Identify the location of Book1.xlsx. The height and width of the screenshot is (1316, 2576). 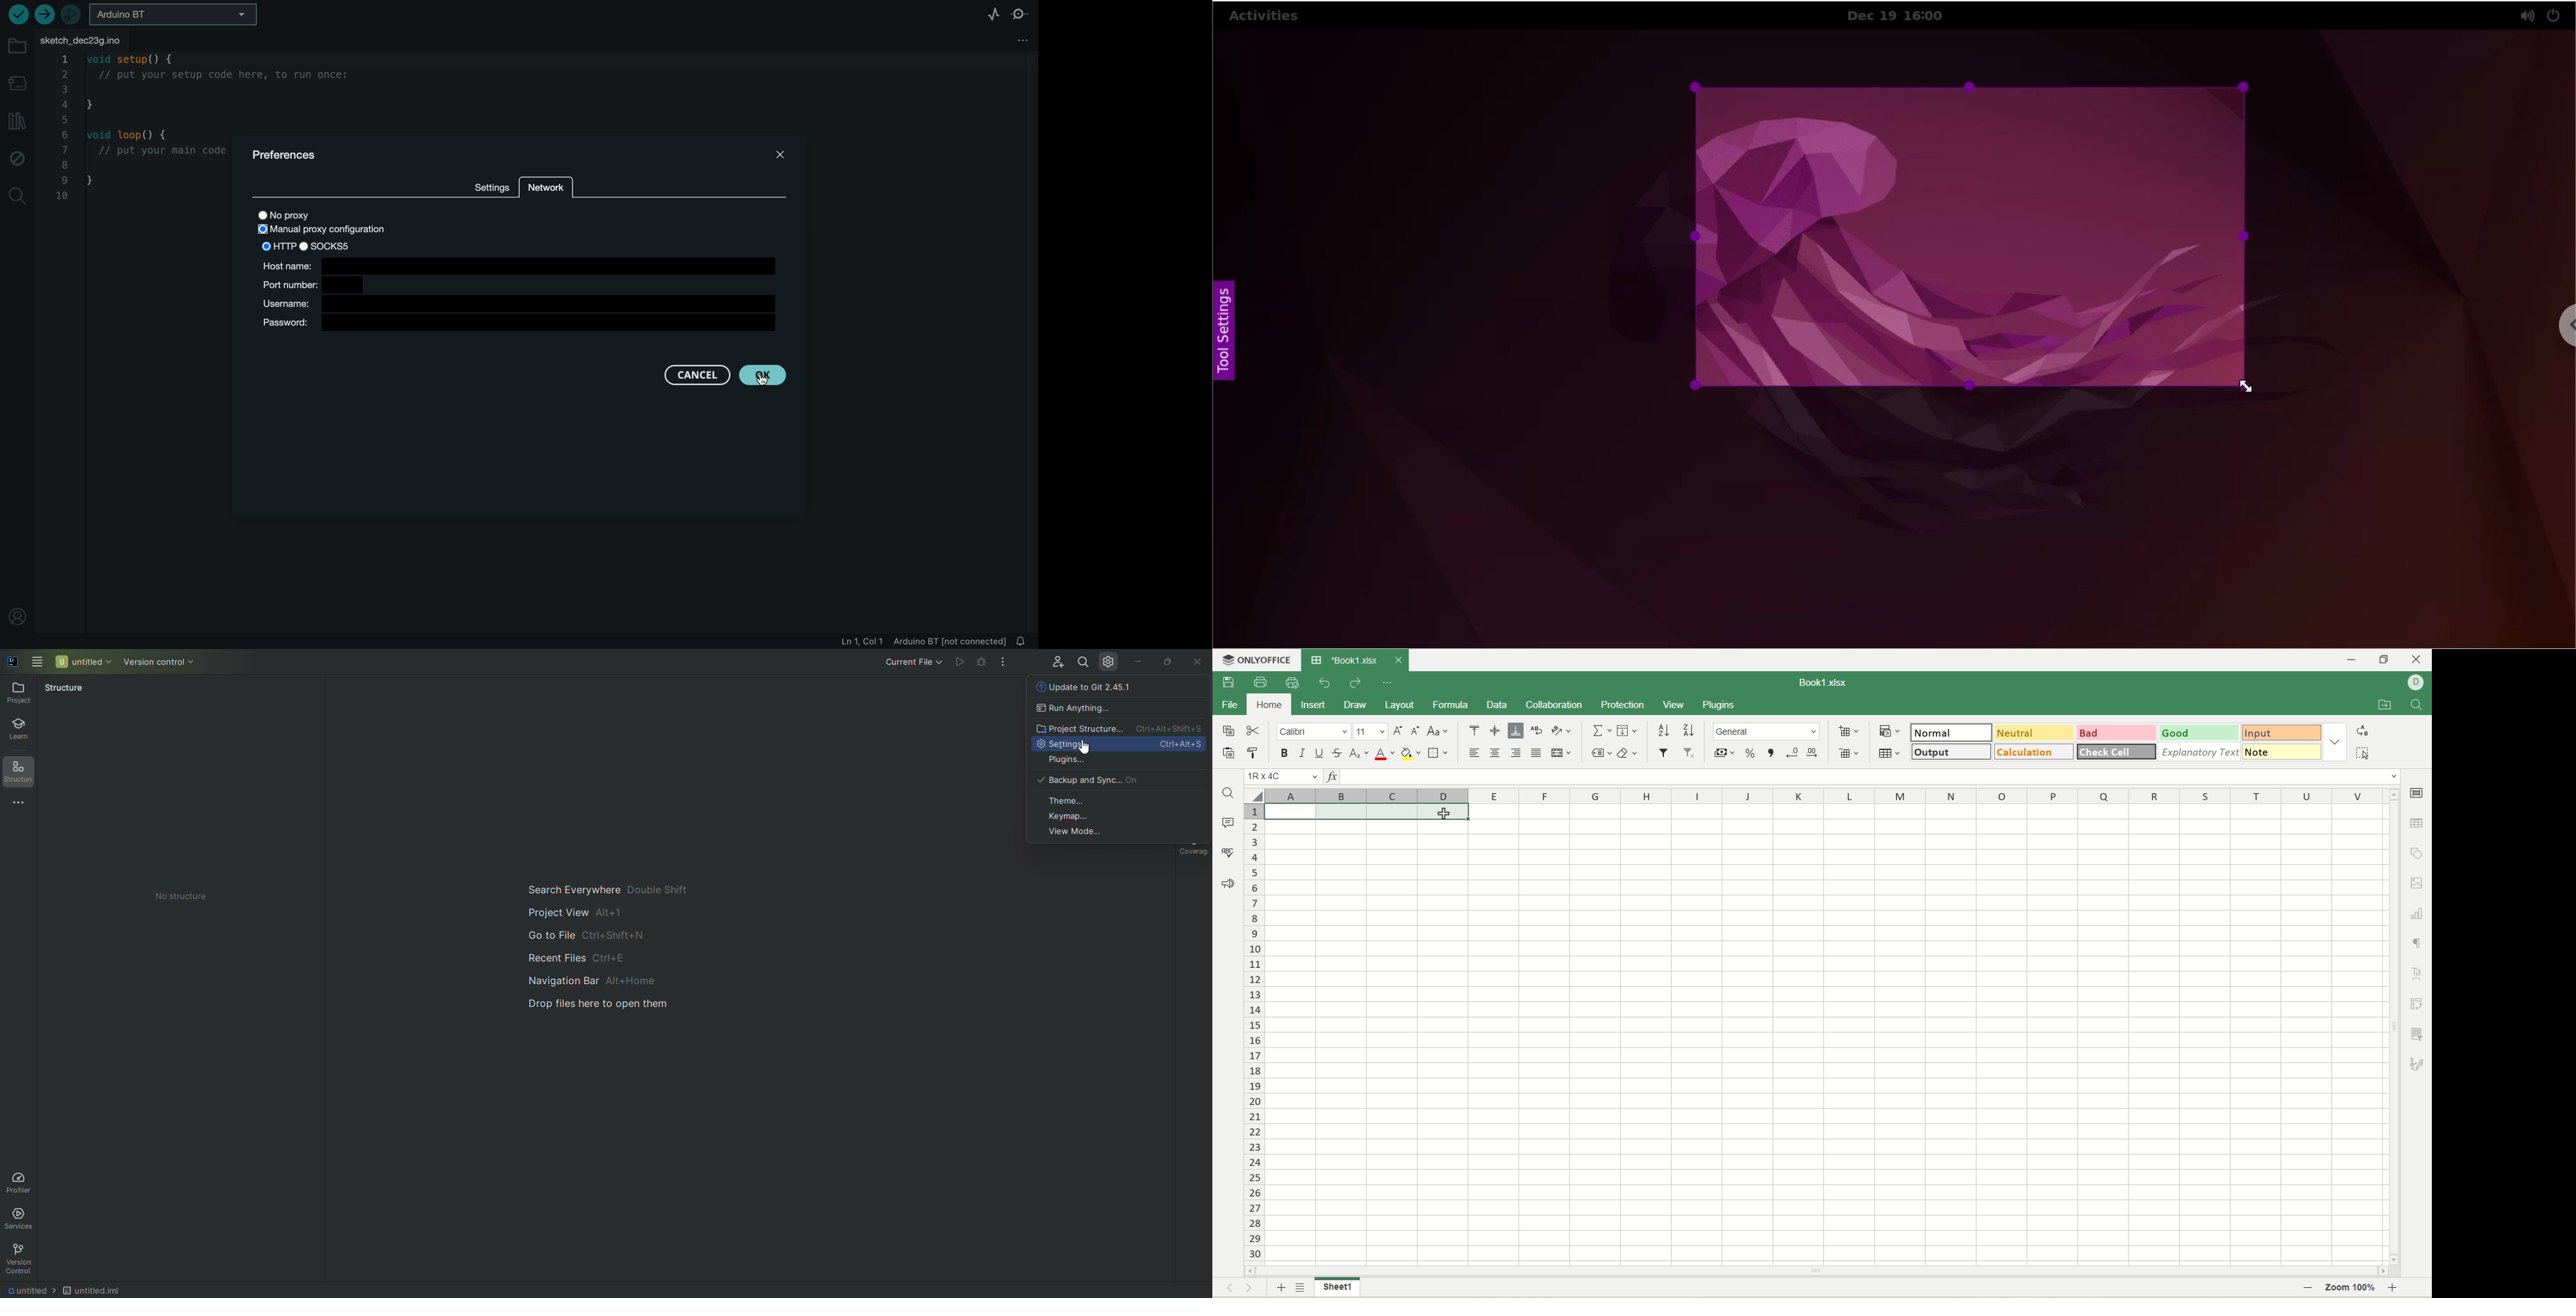
(1818, 681).